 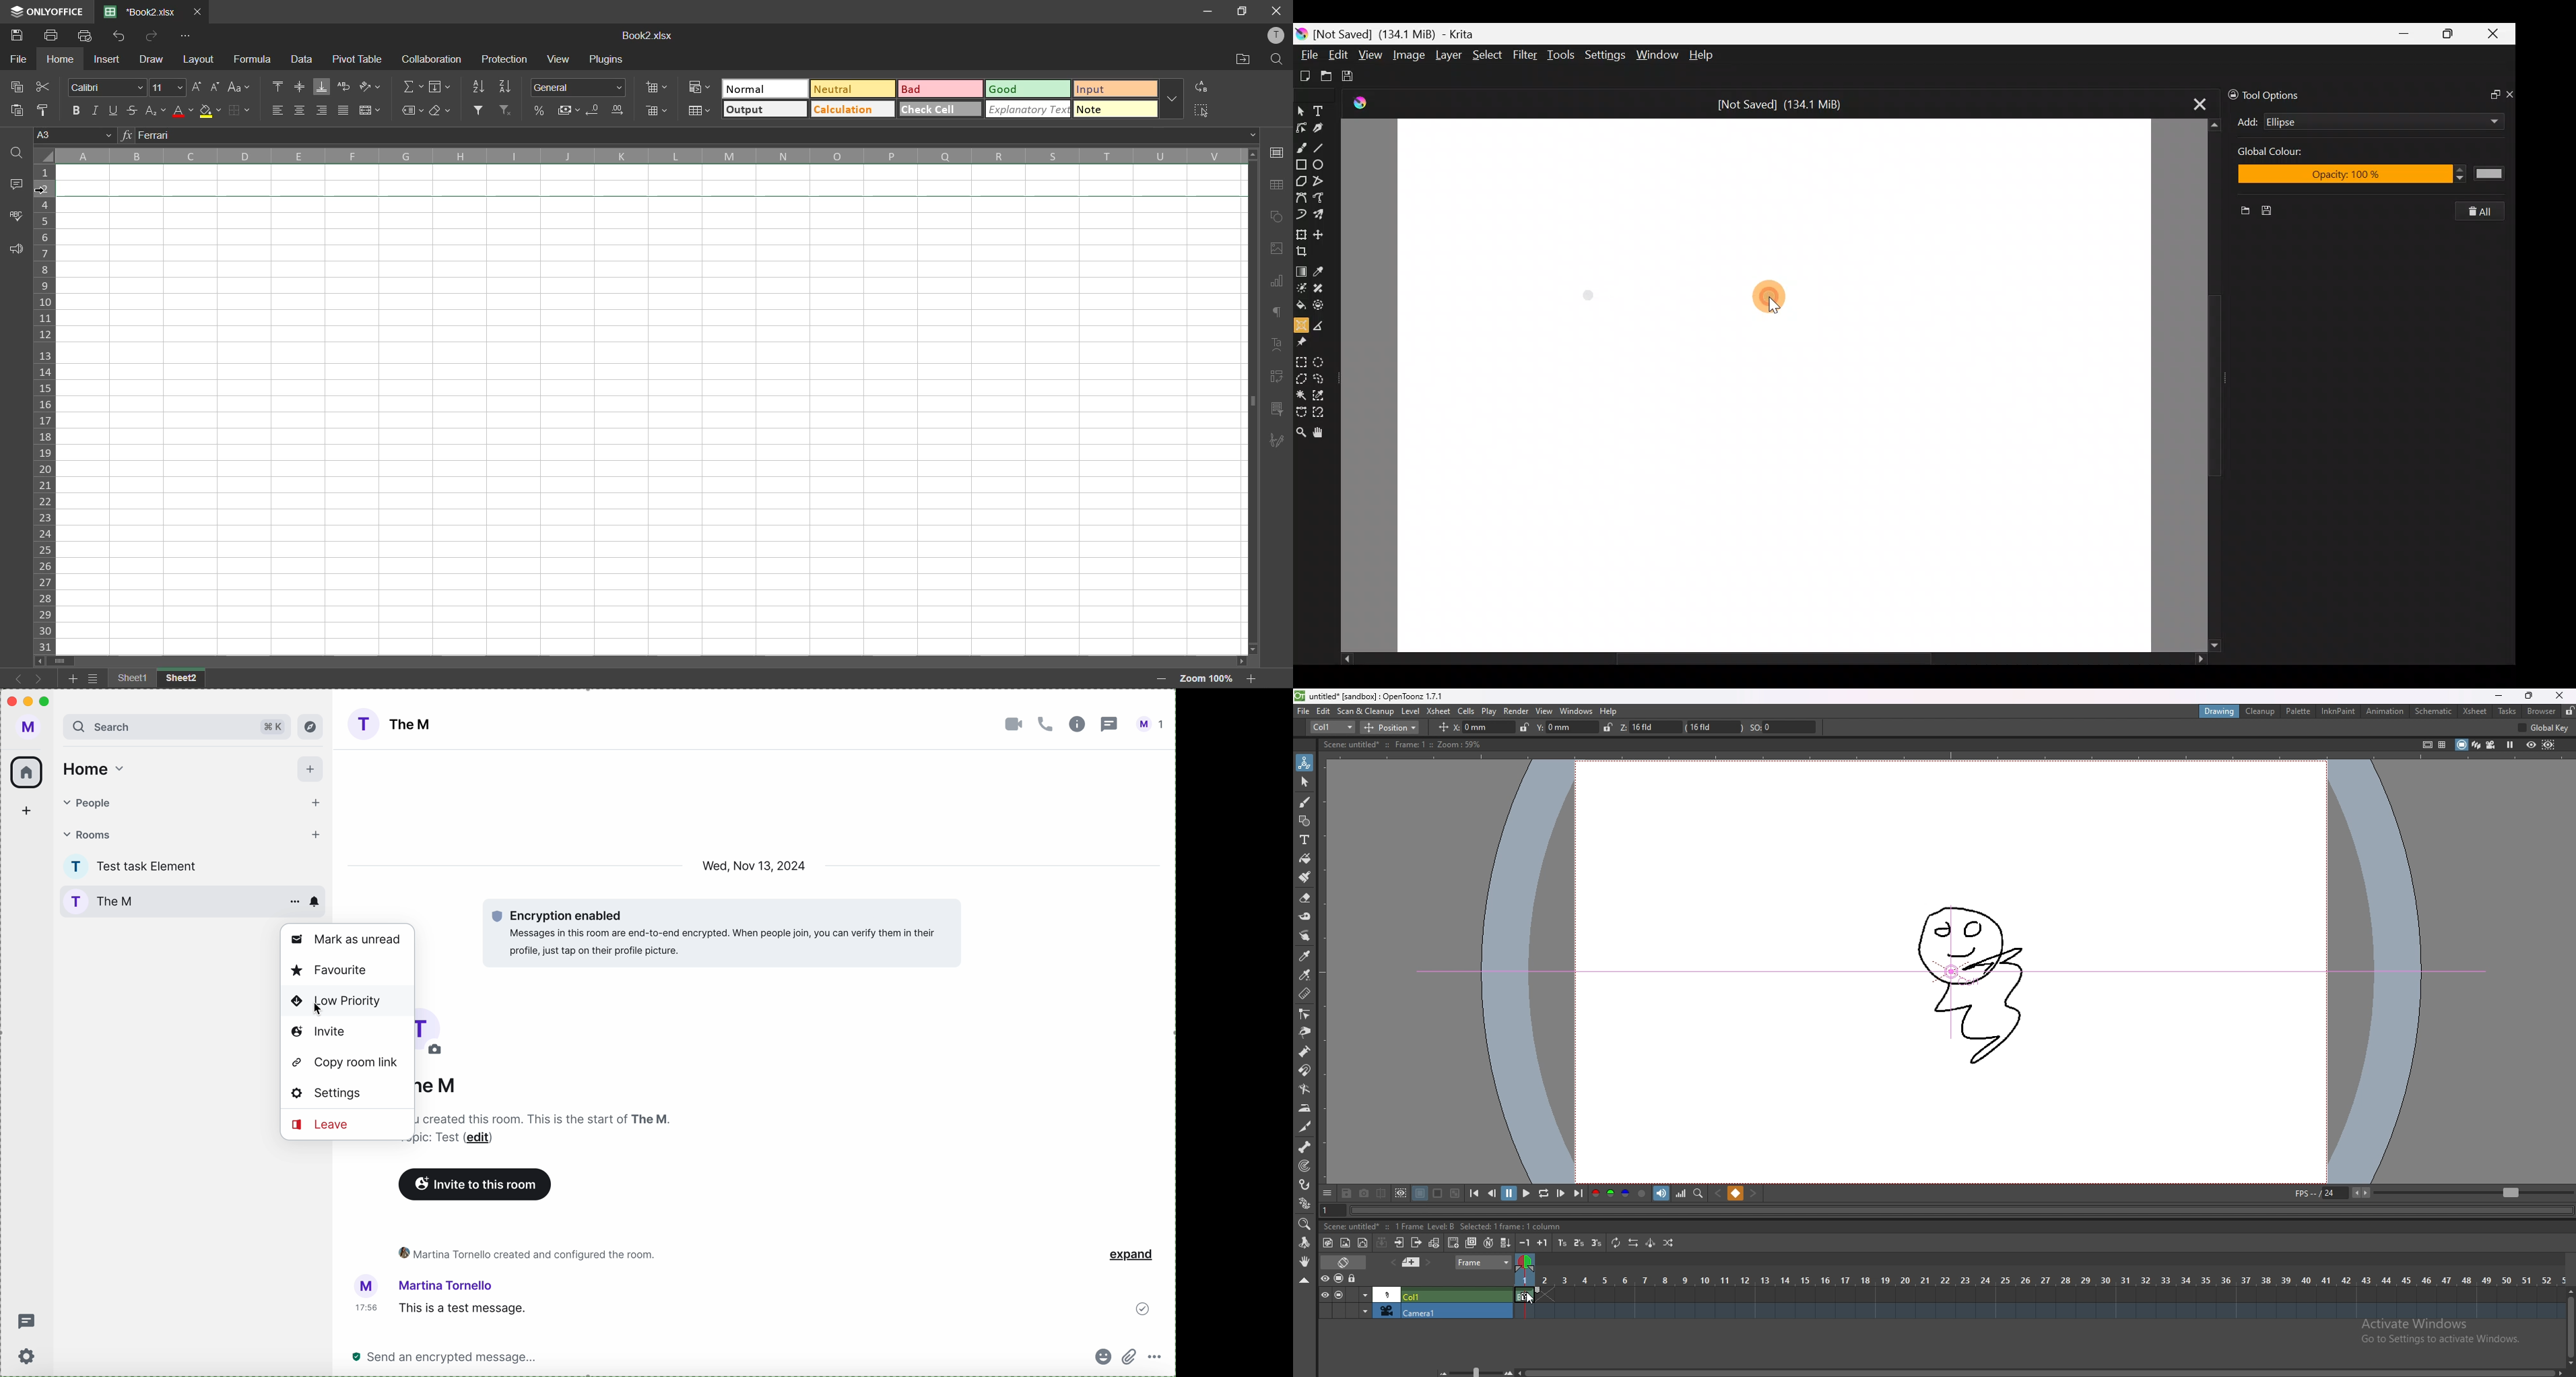 I want to click on edit, so click(x=486, y=1140).